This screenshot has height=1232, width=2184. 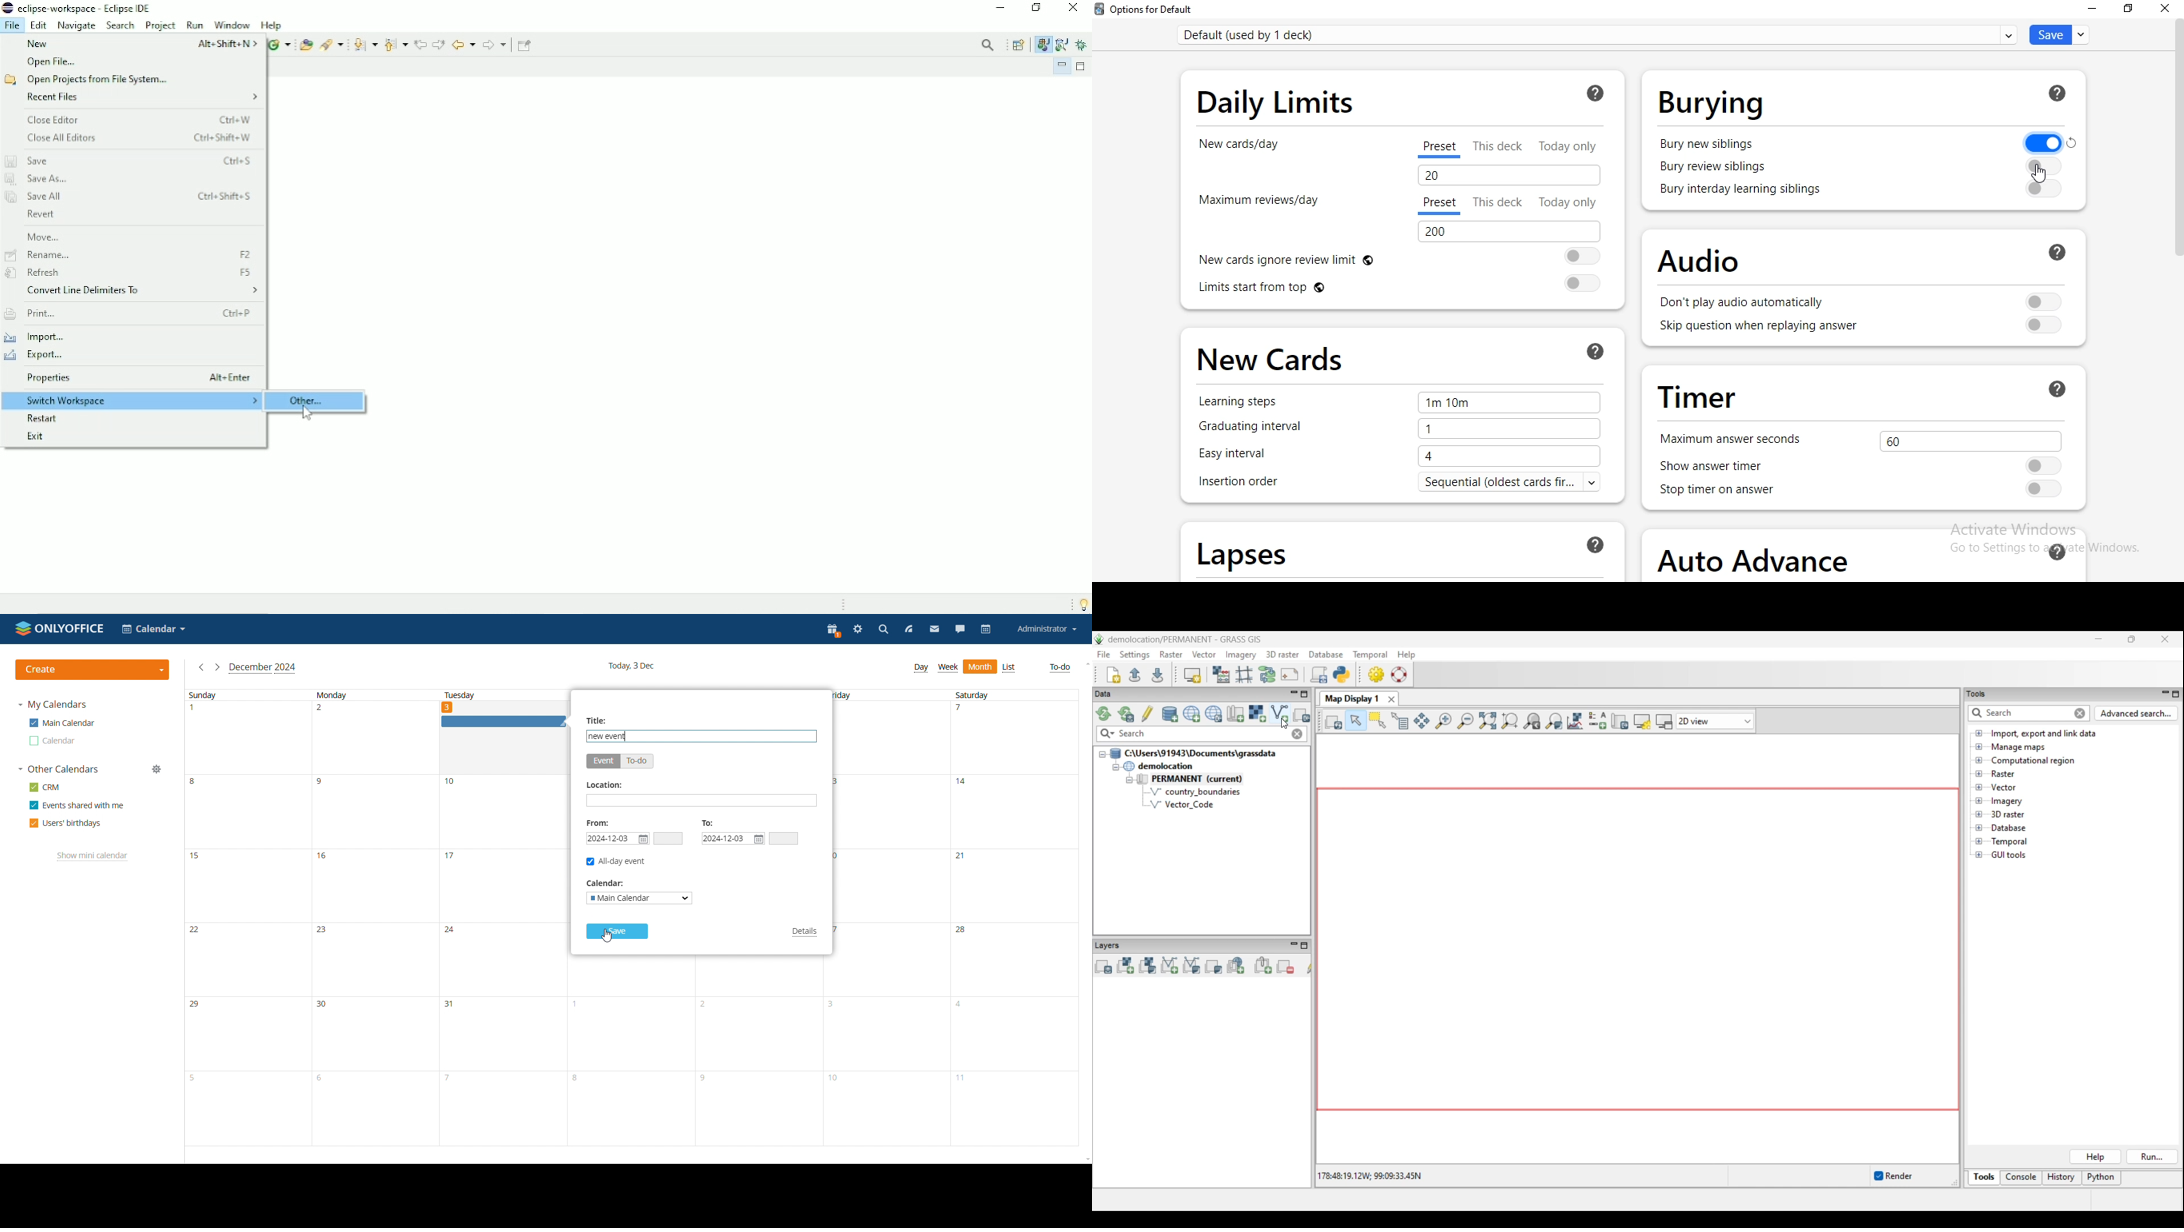 What do you see at coordinates (1257, 207) in the screenshot?
I see `maximum reviews/day` at bounding box center [1257, 207].